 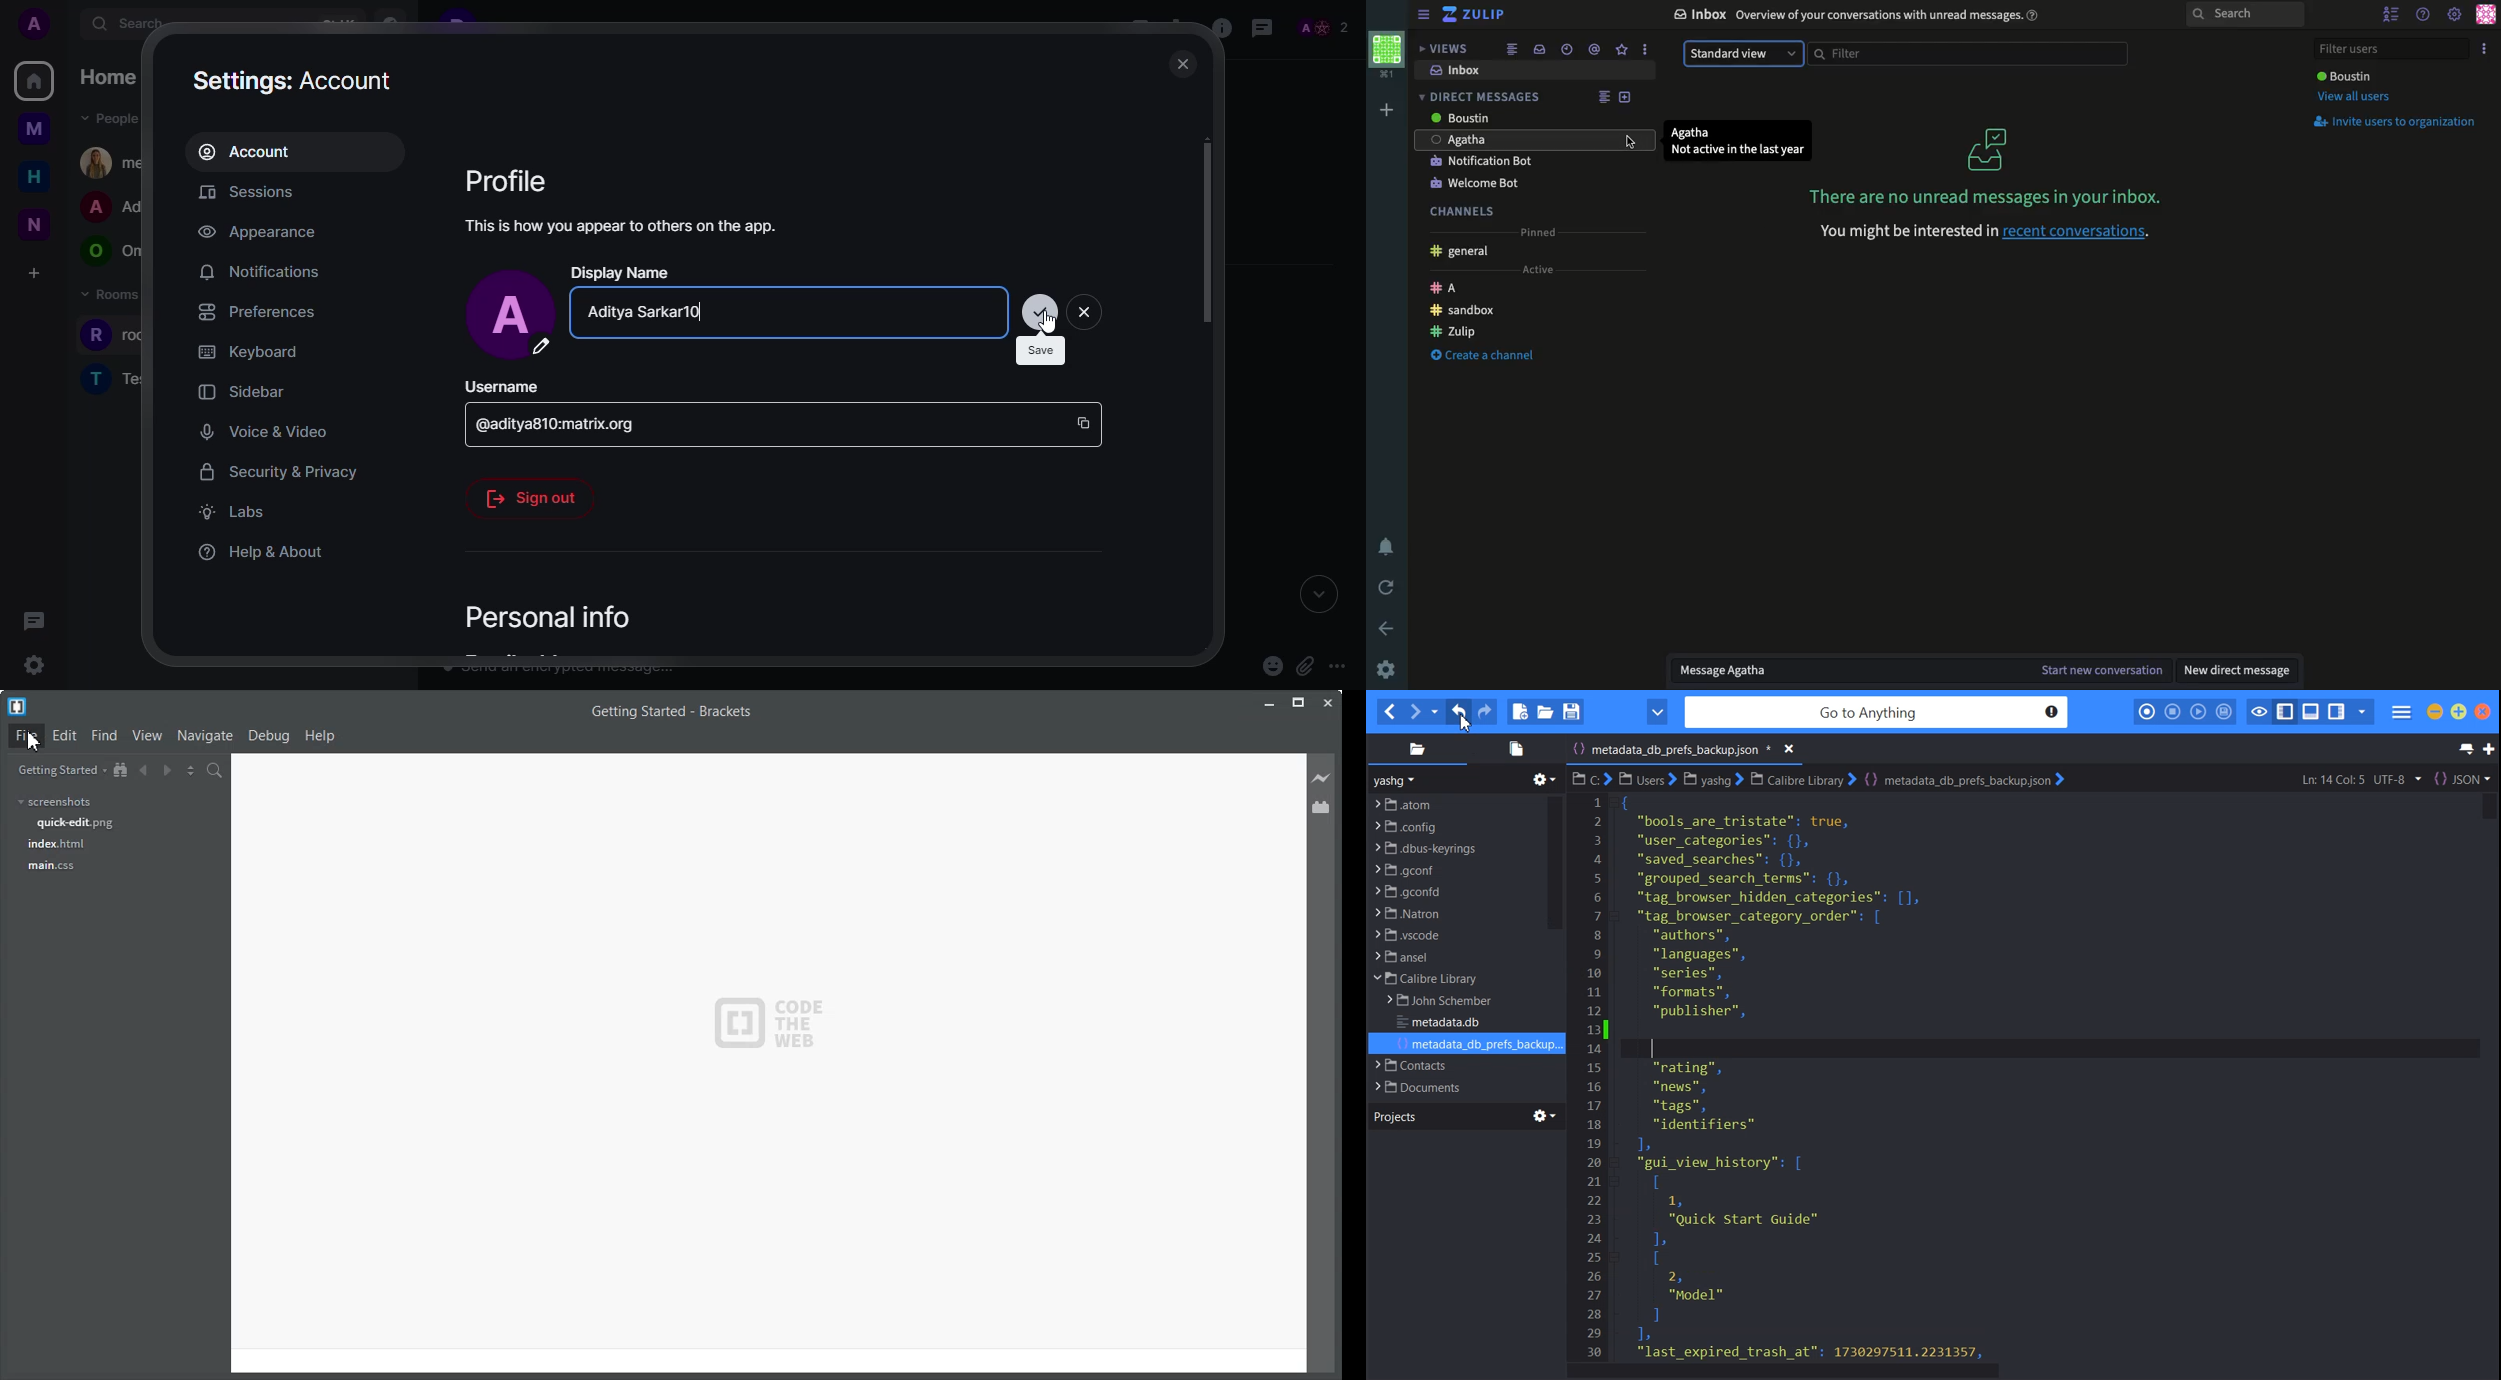 I want to click on profile pic, so click(x=512, y=315).